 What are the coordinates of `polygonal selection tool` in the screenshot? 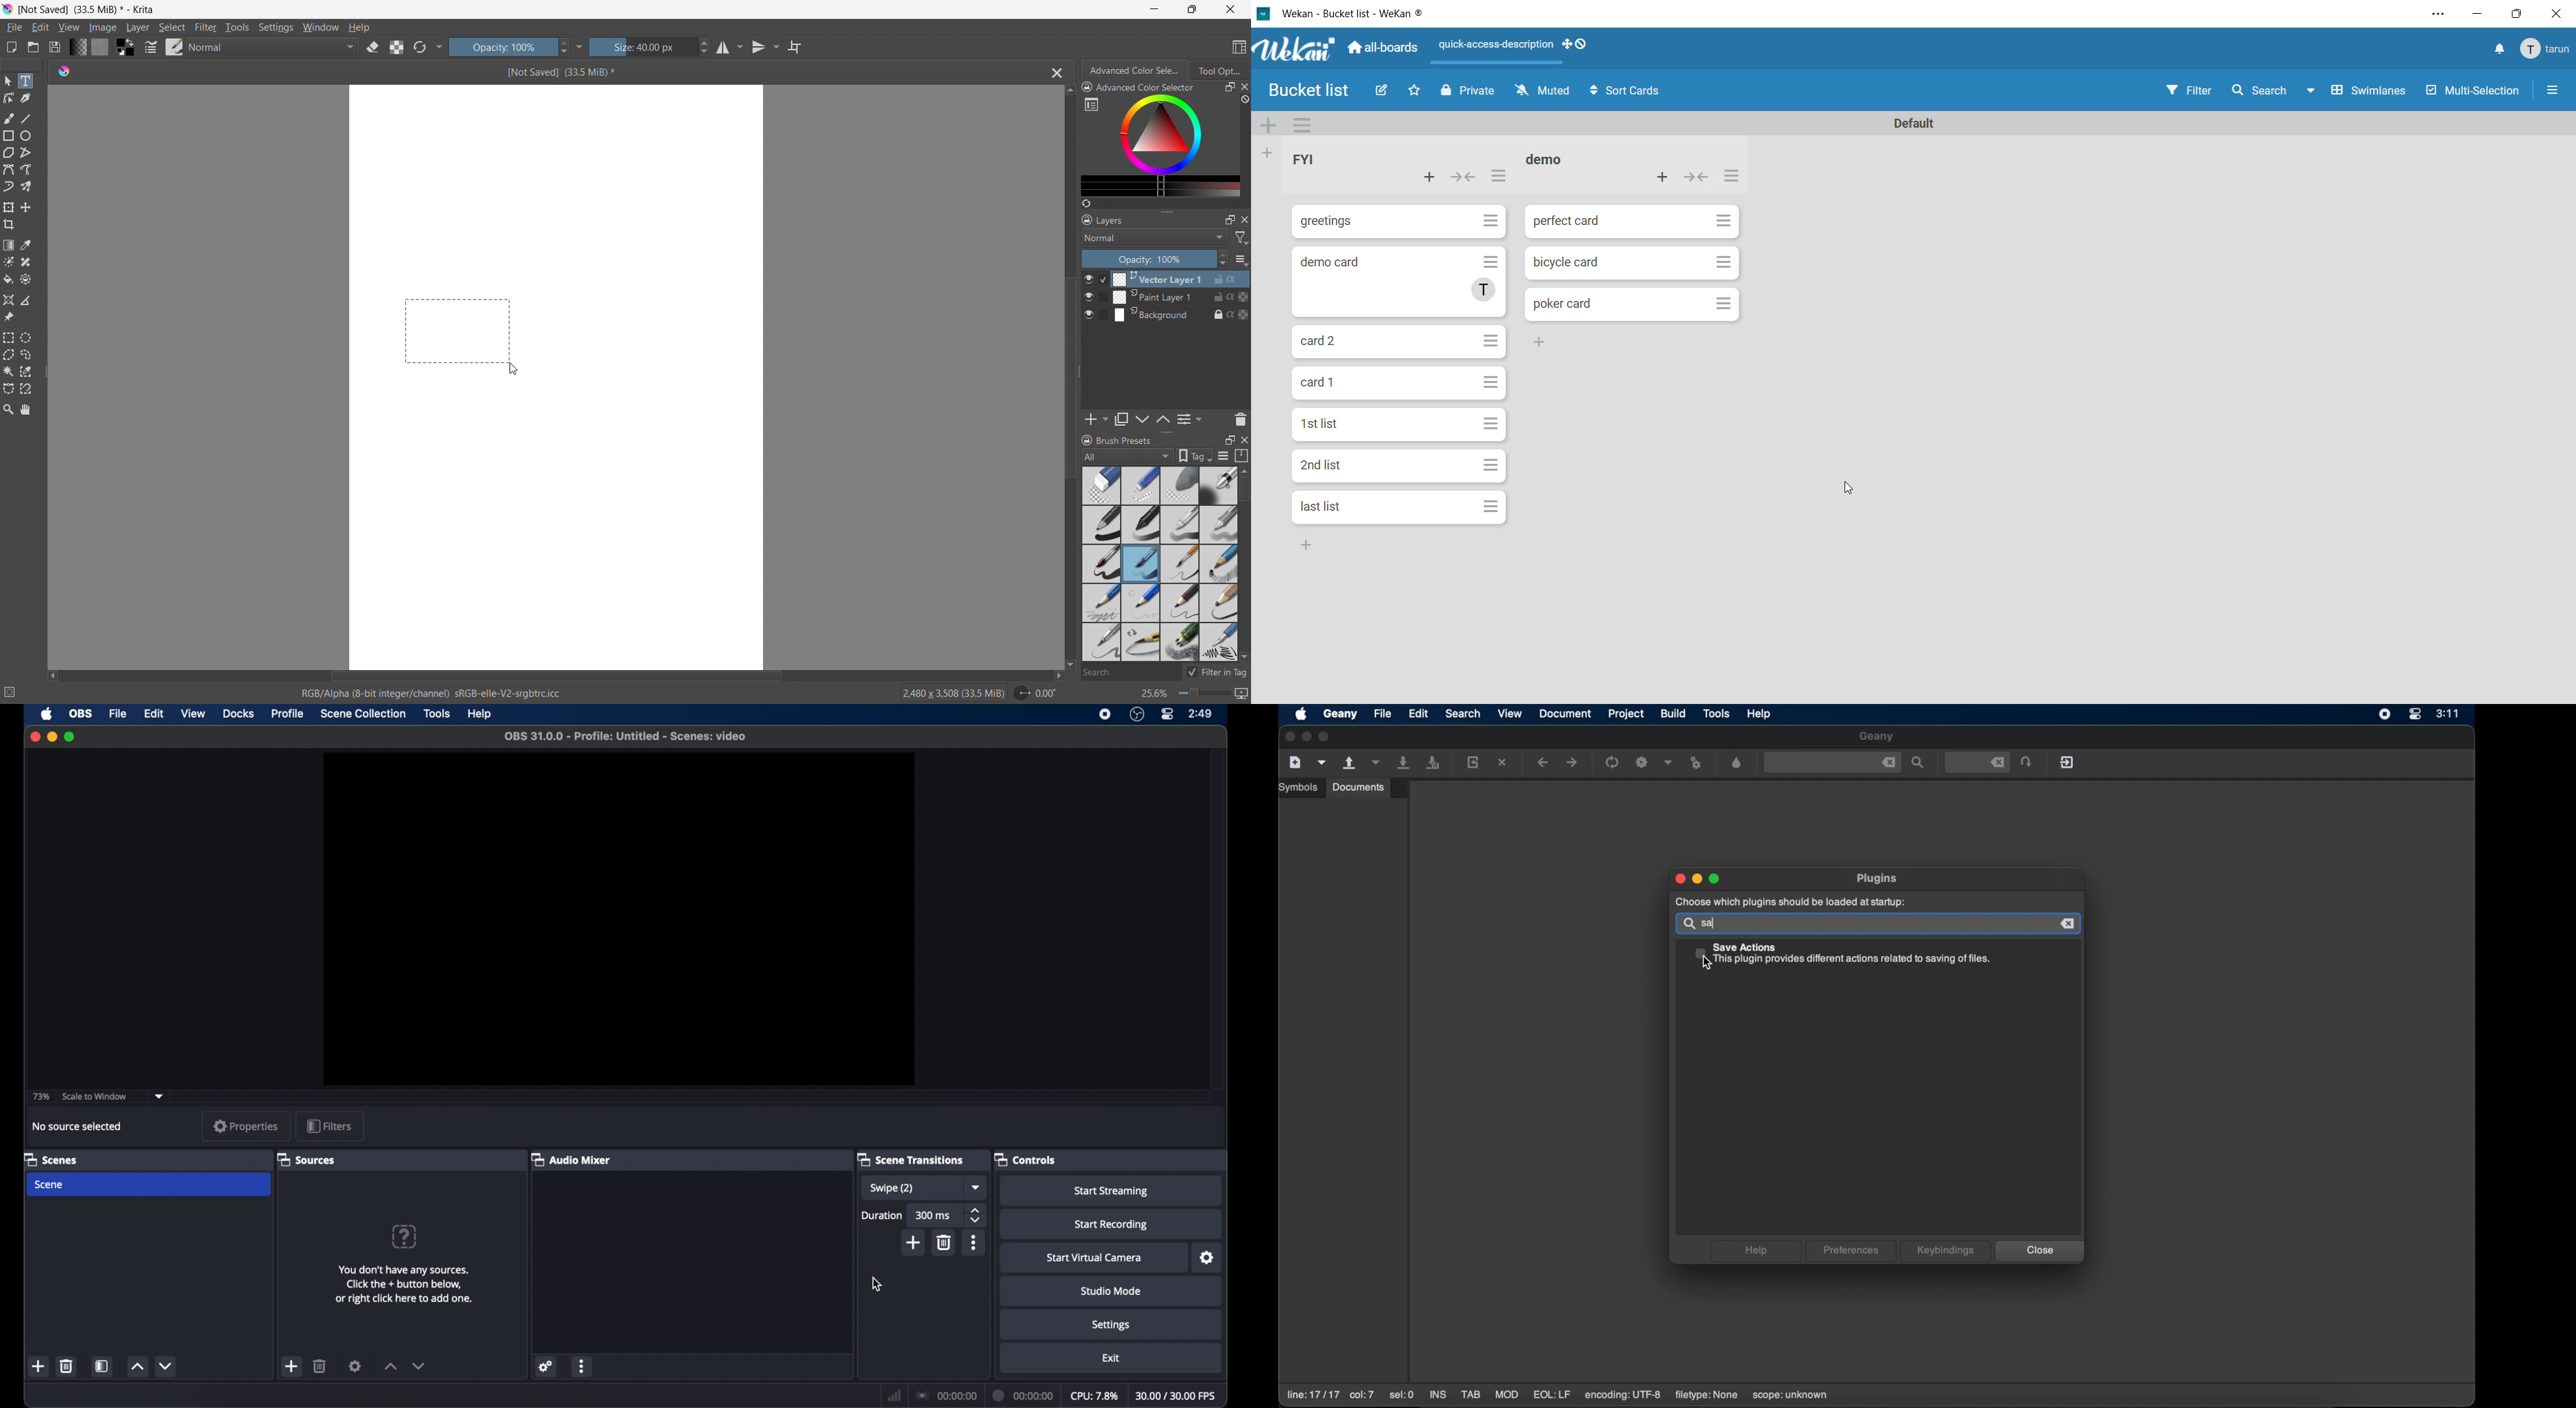 It's located at (8, 355).